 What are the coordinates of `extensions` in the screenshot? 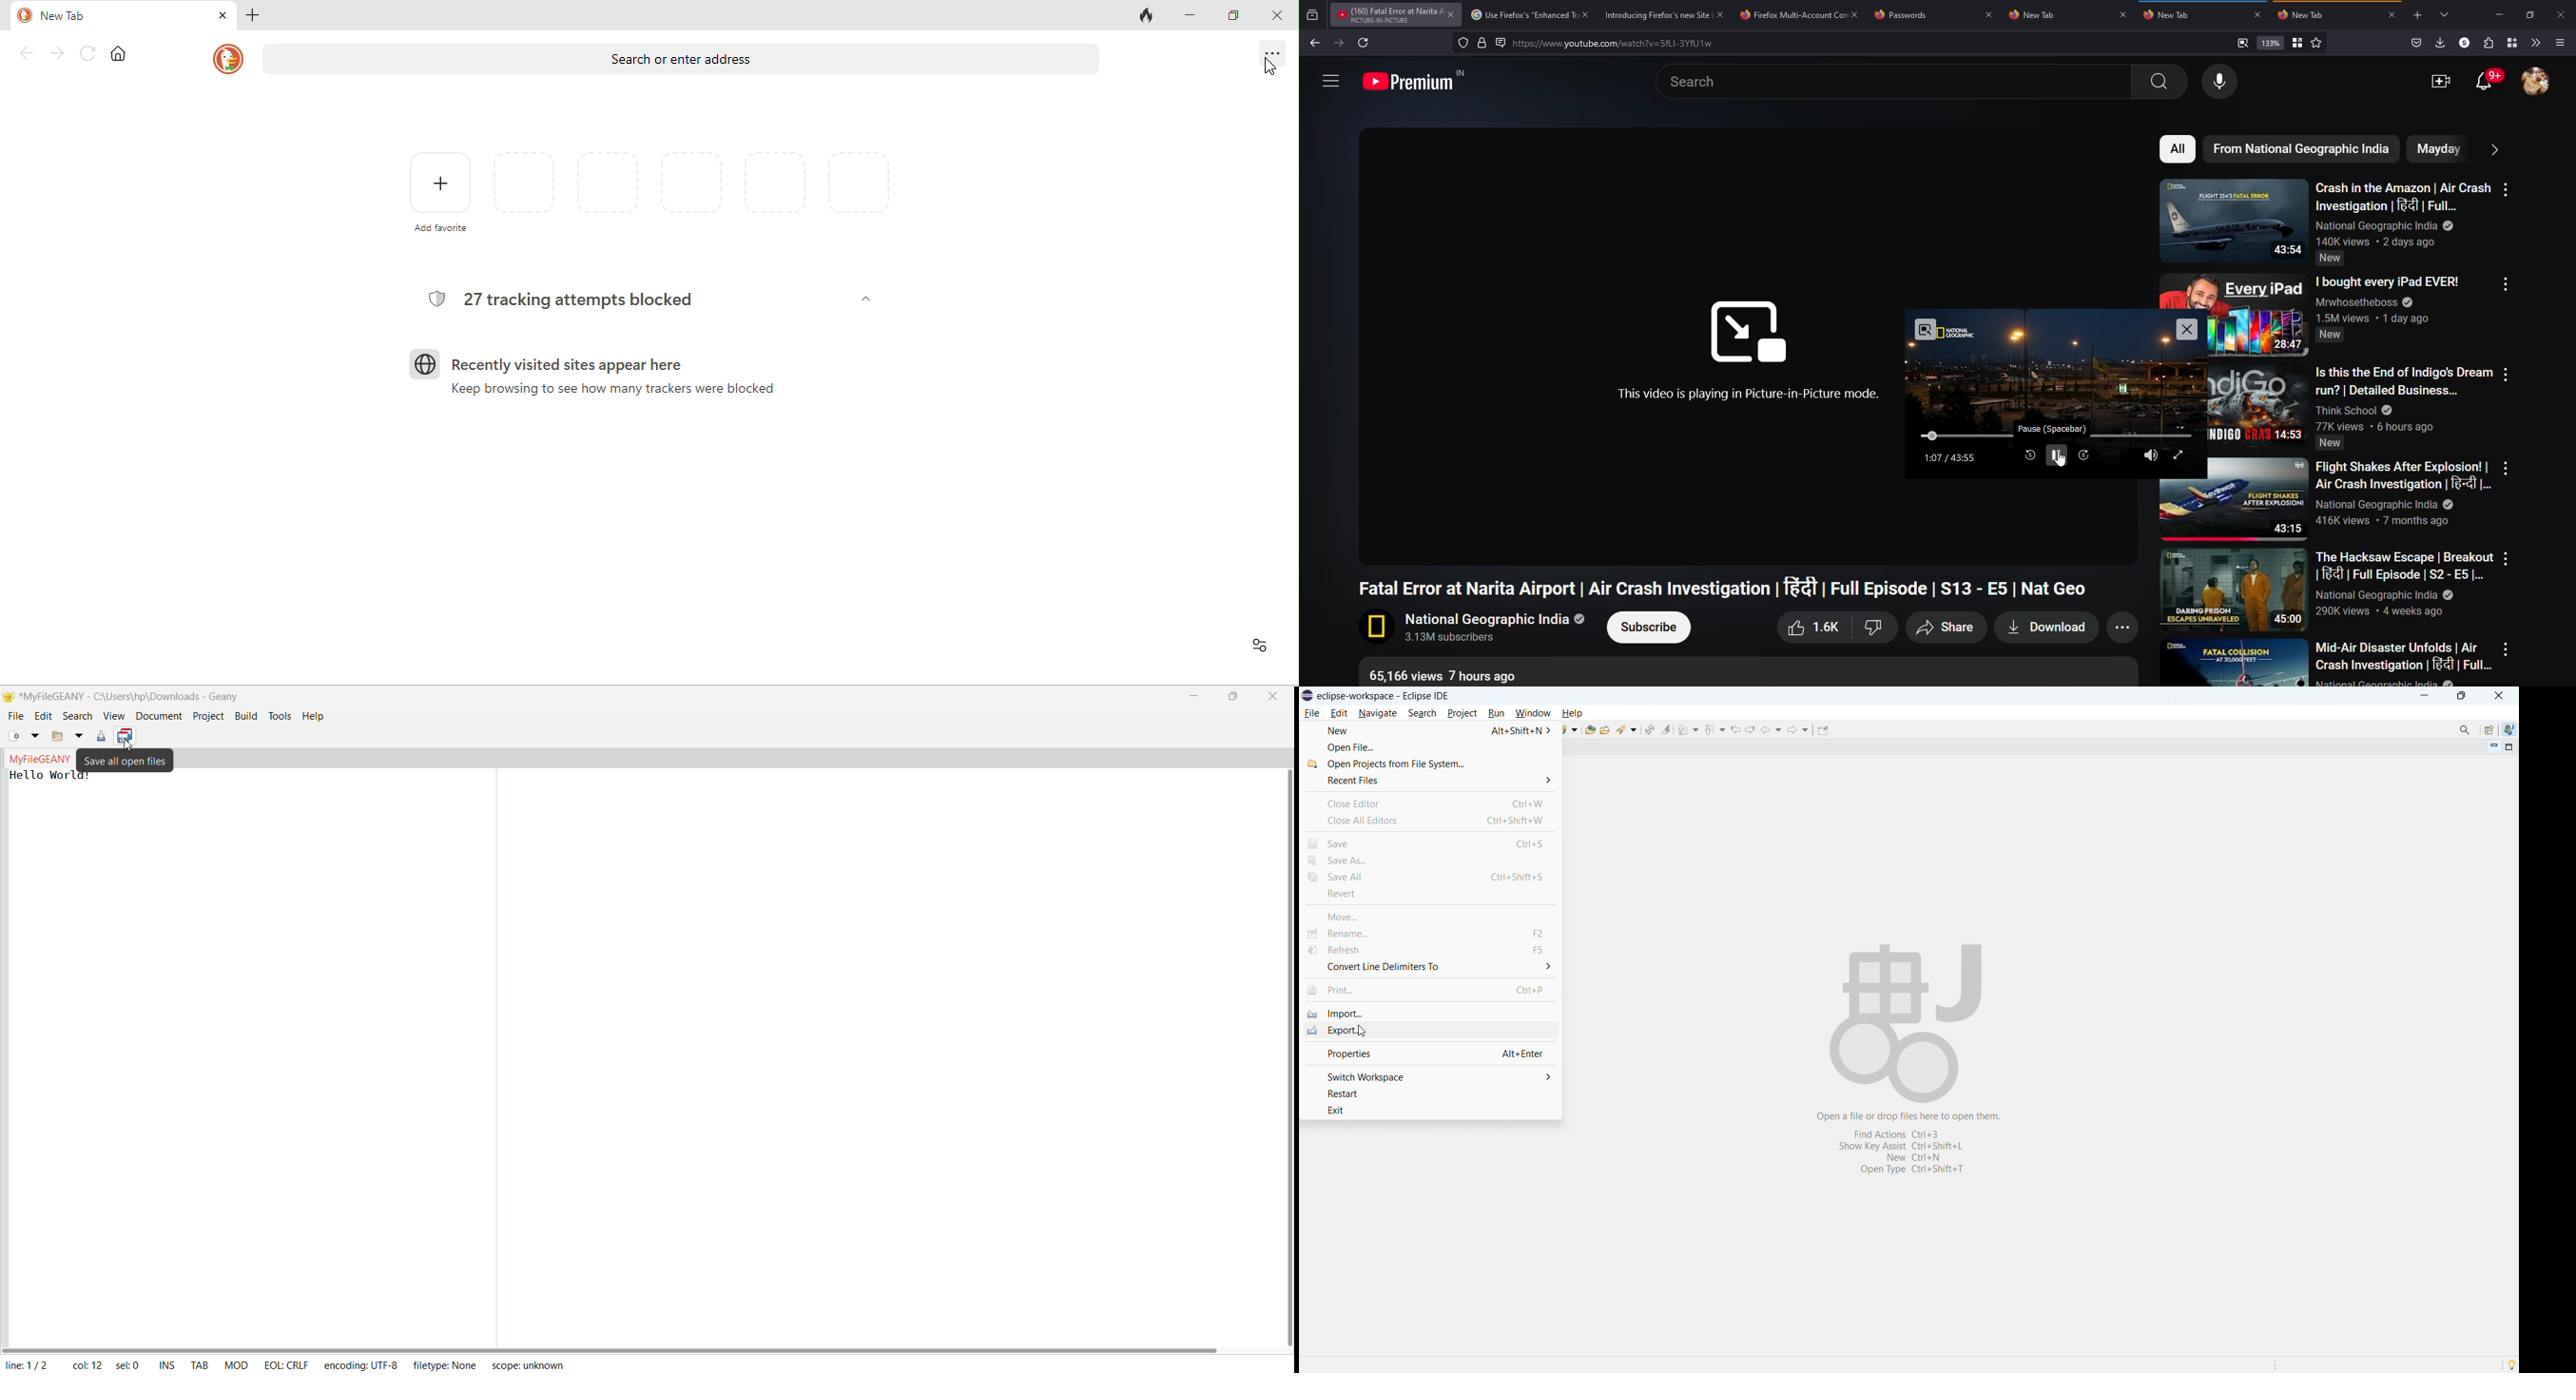 It's located at (2486, 43).